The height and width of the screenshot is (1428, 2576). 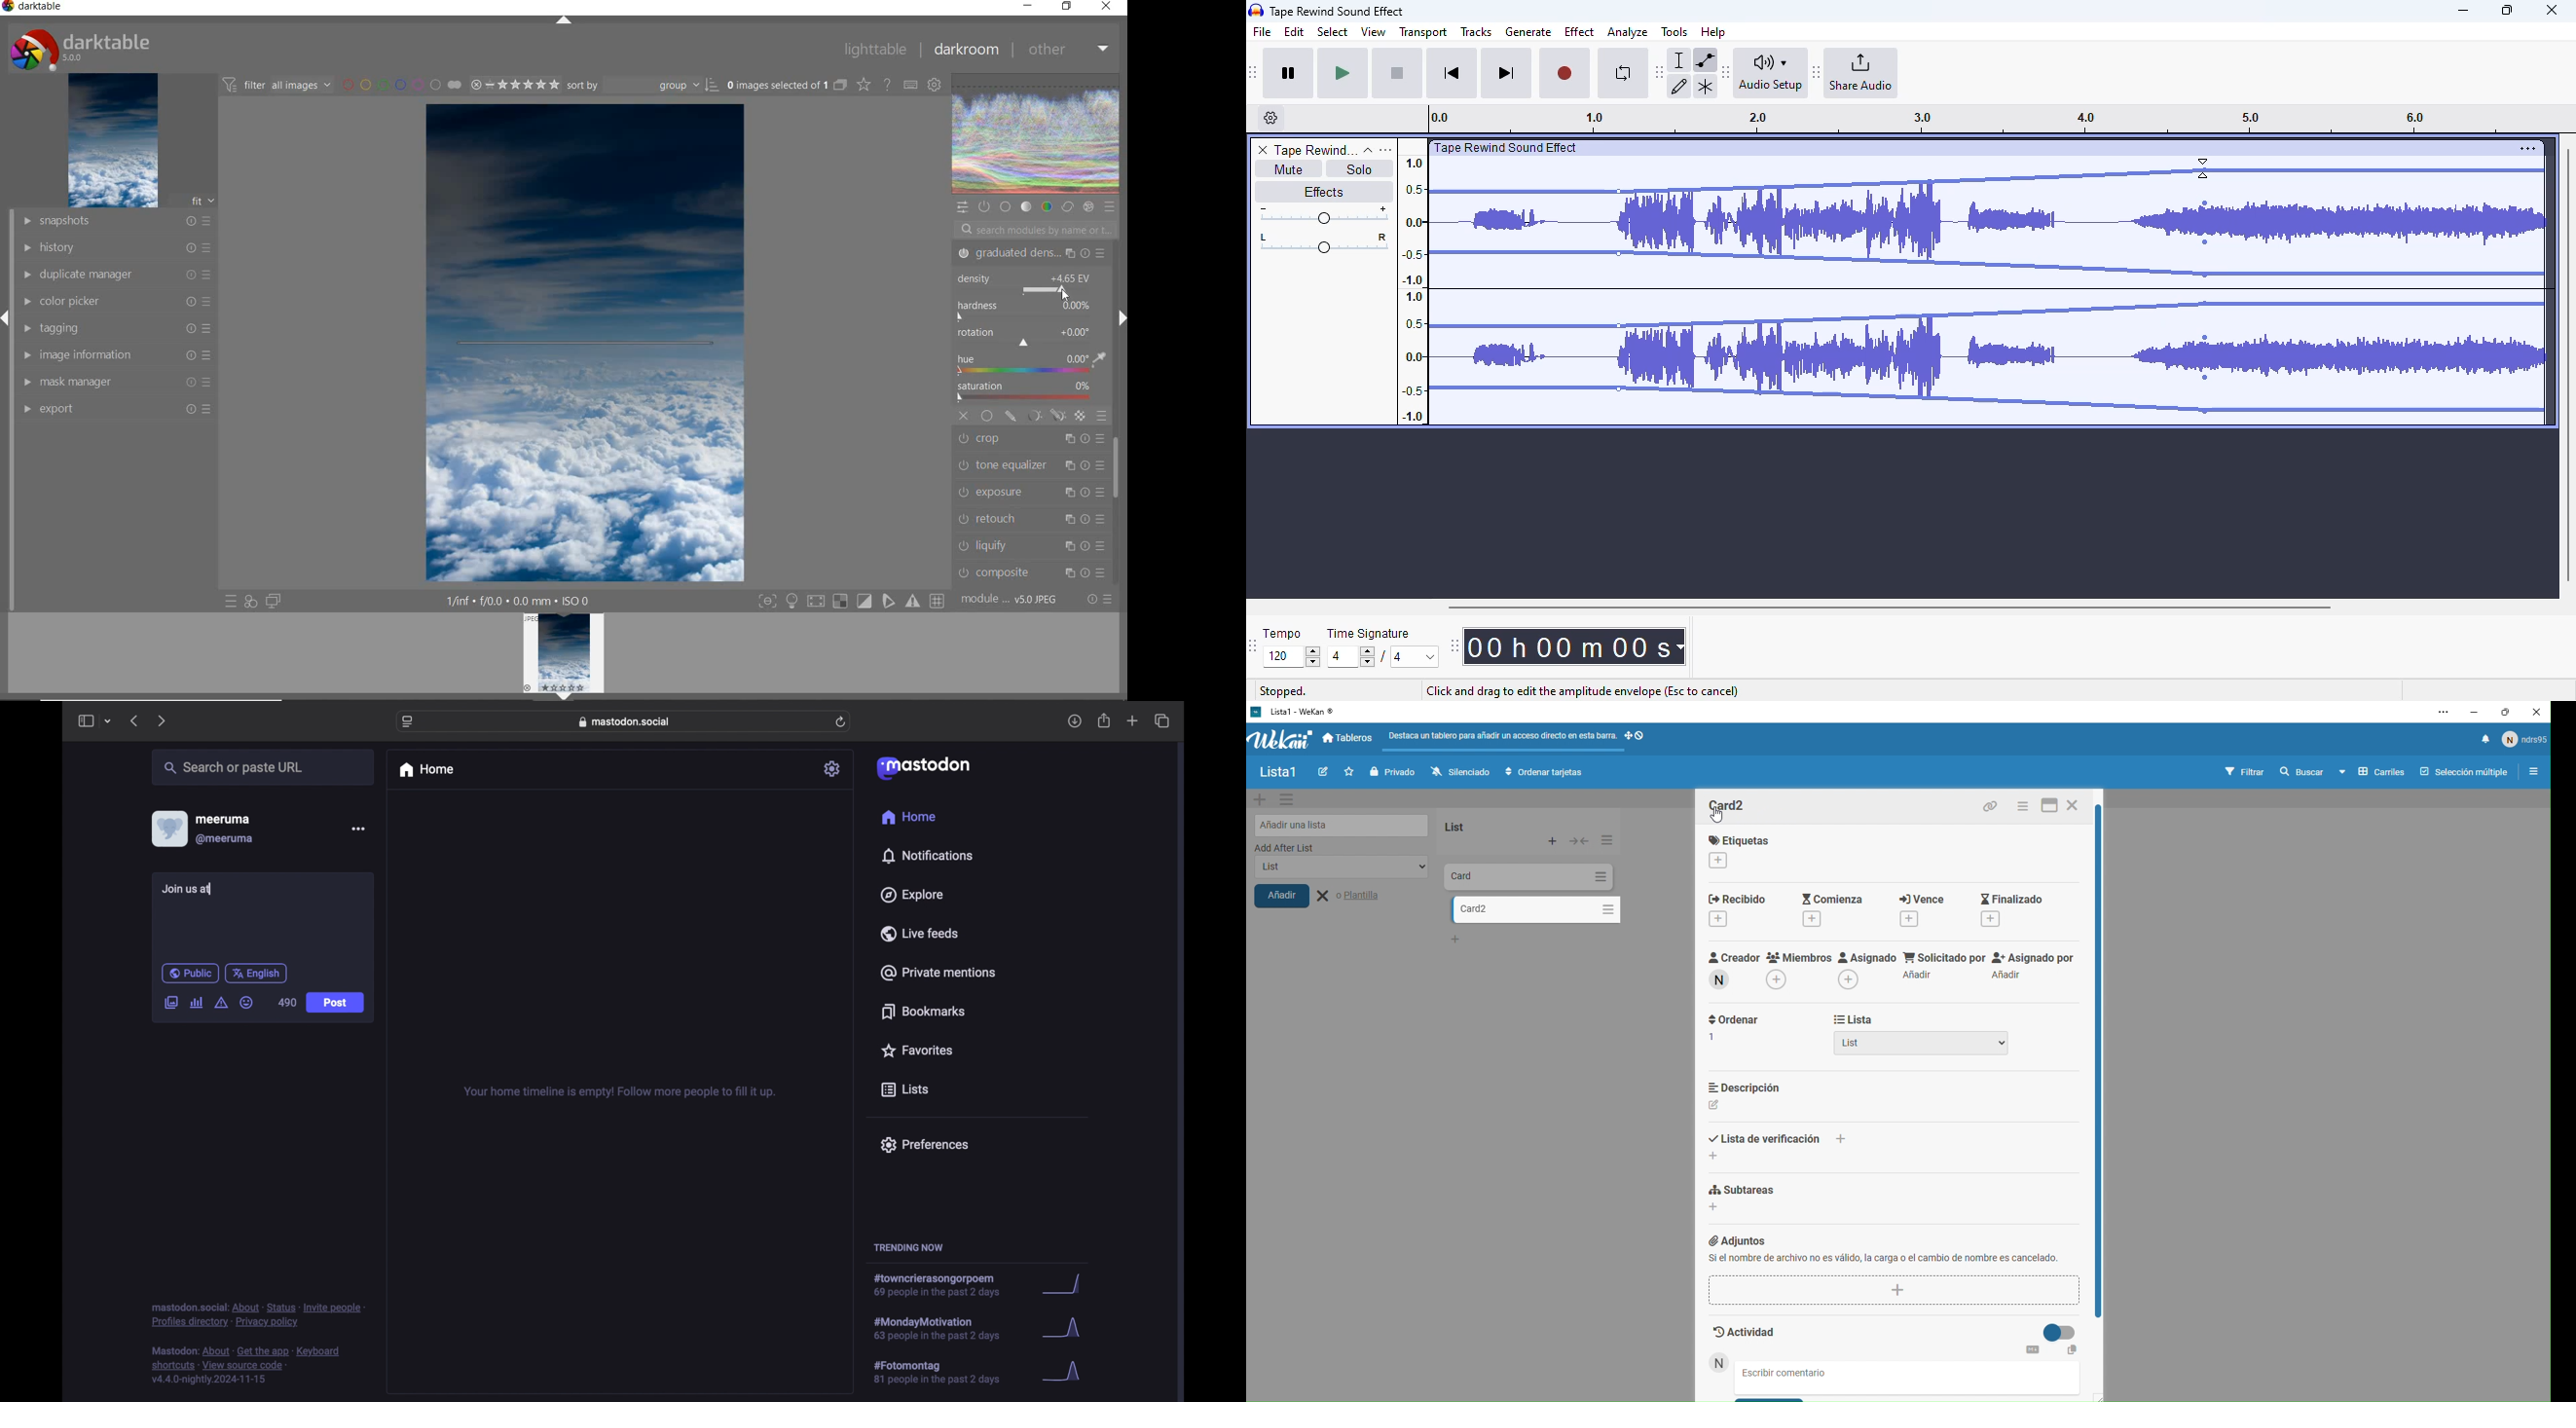 I want to click on Card, so click(x=1497, y=875).